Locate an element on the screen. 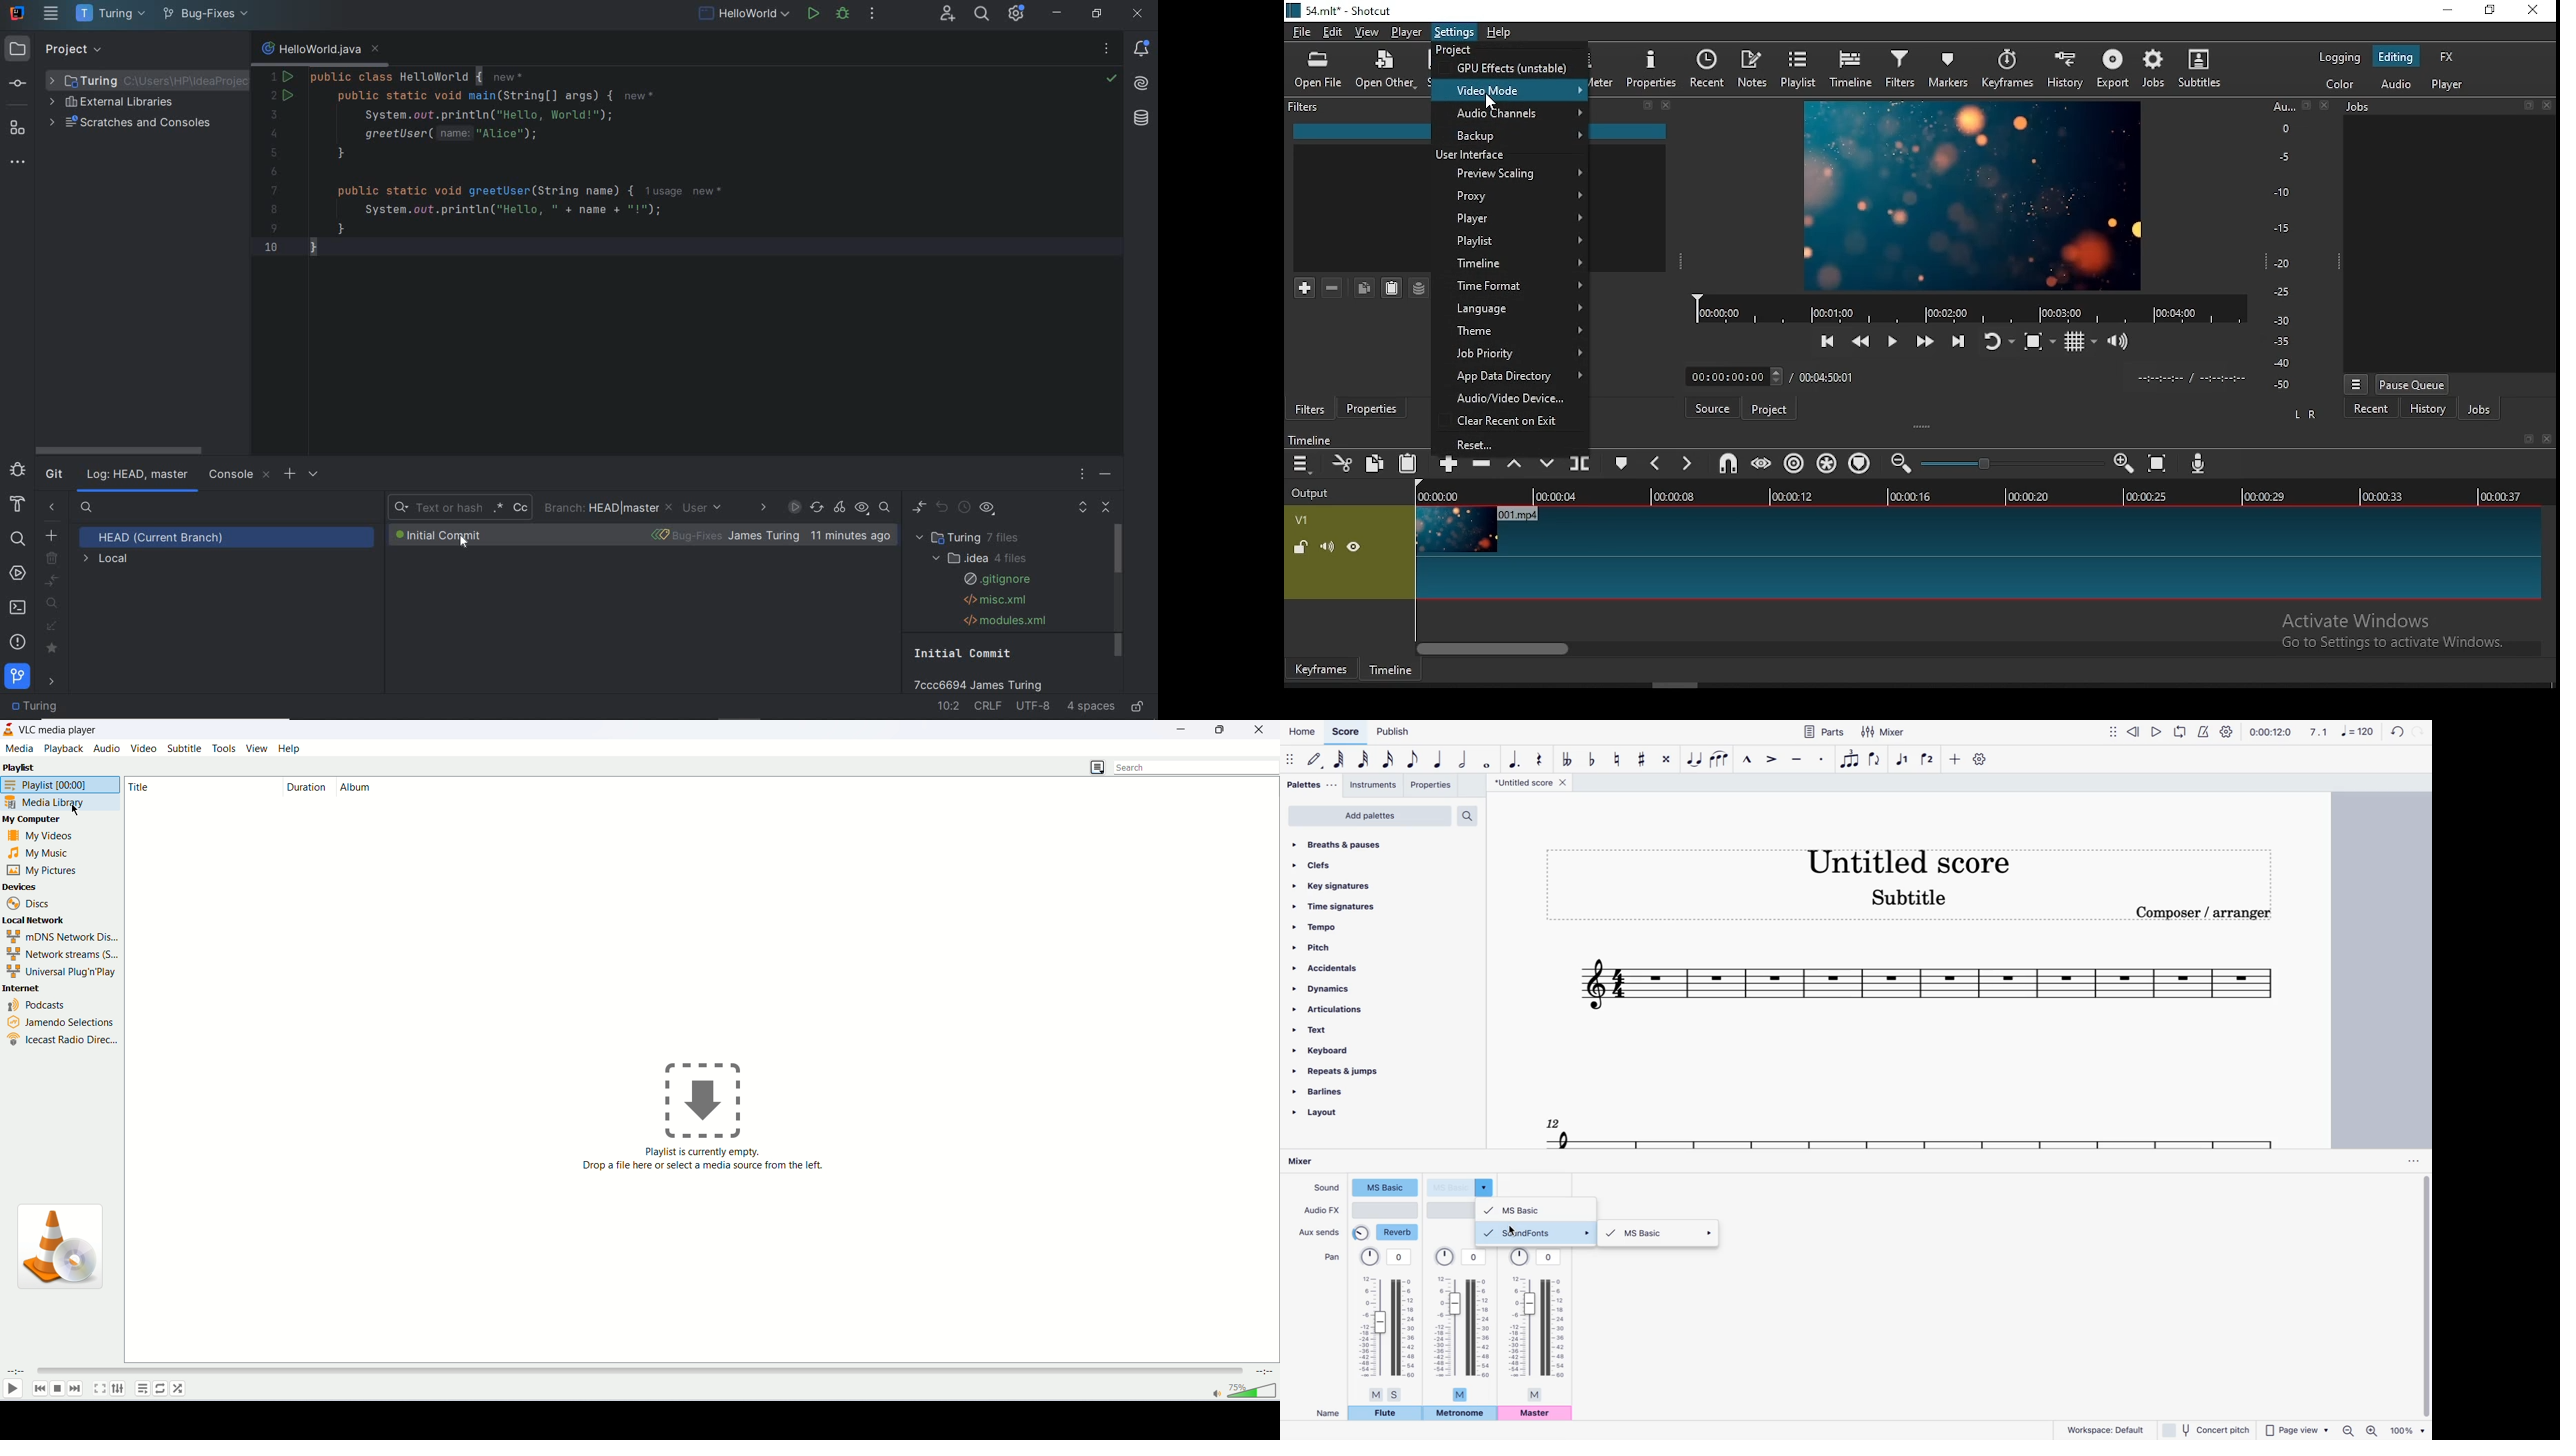  vertical scrollbar is located at coordinates (2423, 1297).